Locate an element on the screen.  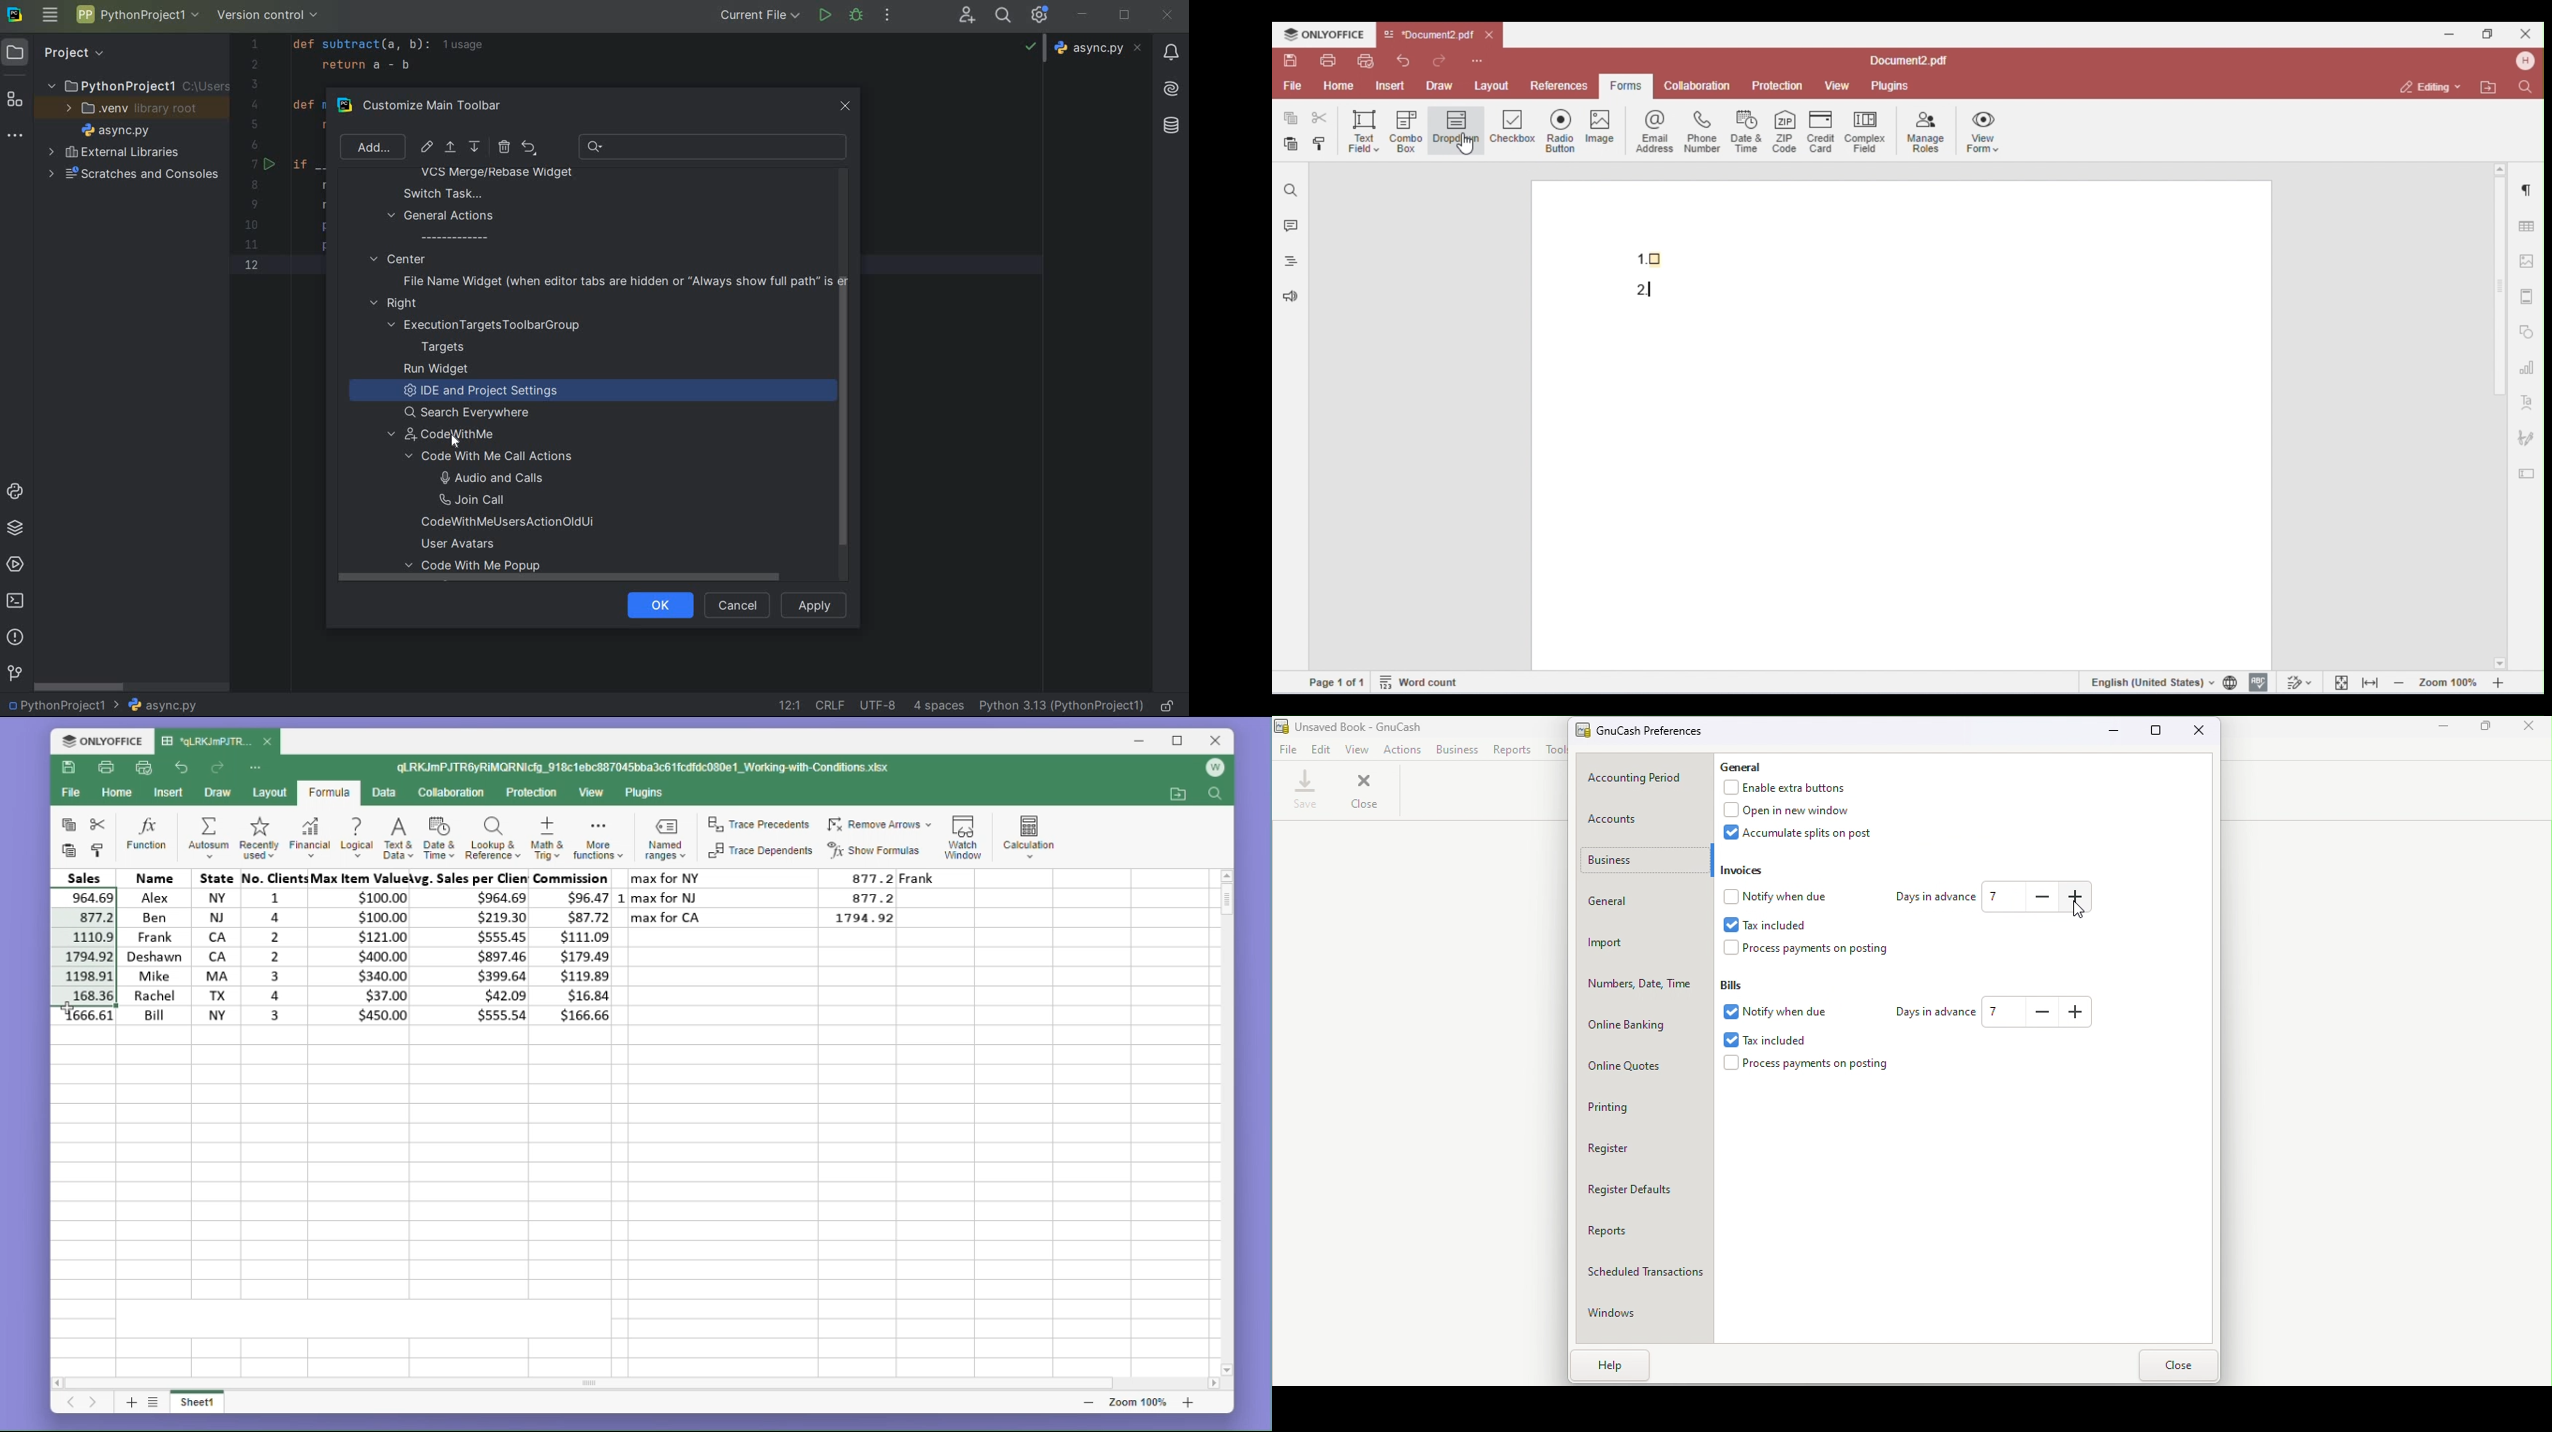
codewithme is located at coordinates (452, 437).